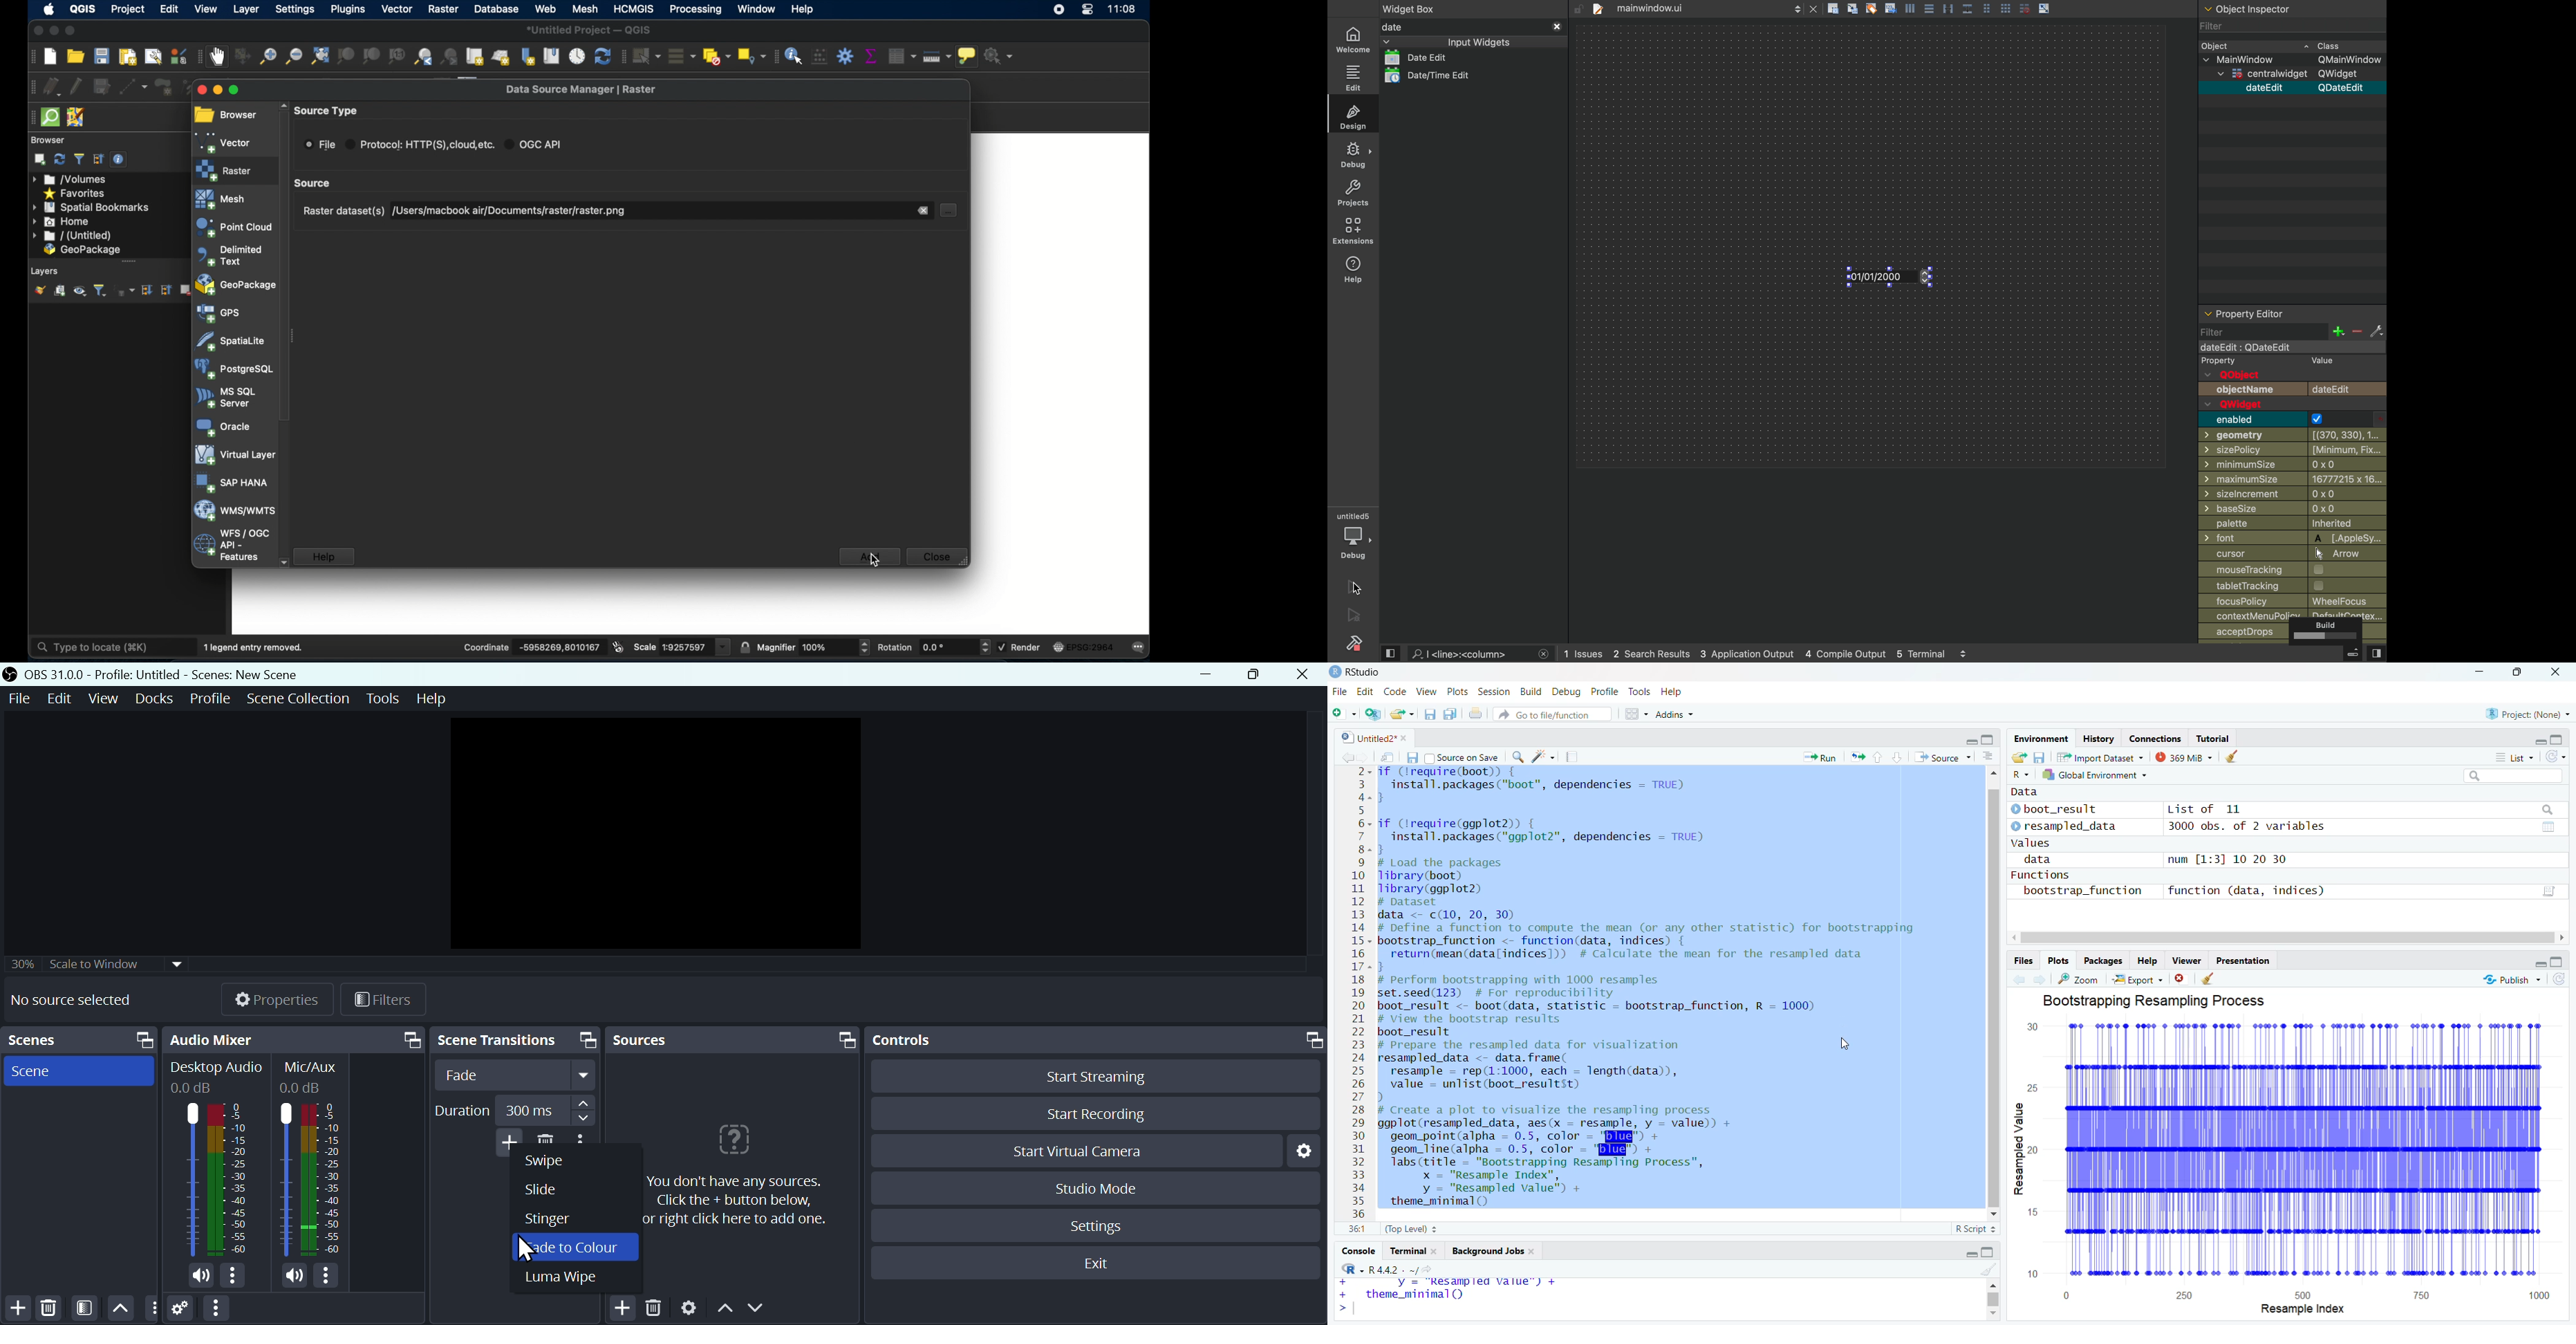 This screenshot has height=1344, width=2576. Describe the element at coordinates (1990, 1272) in the screenshot. I see `clear console` at that location.